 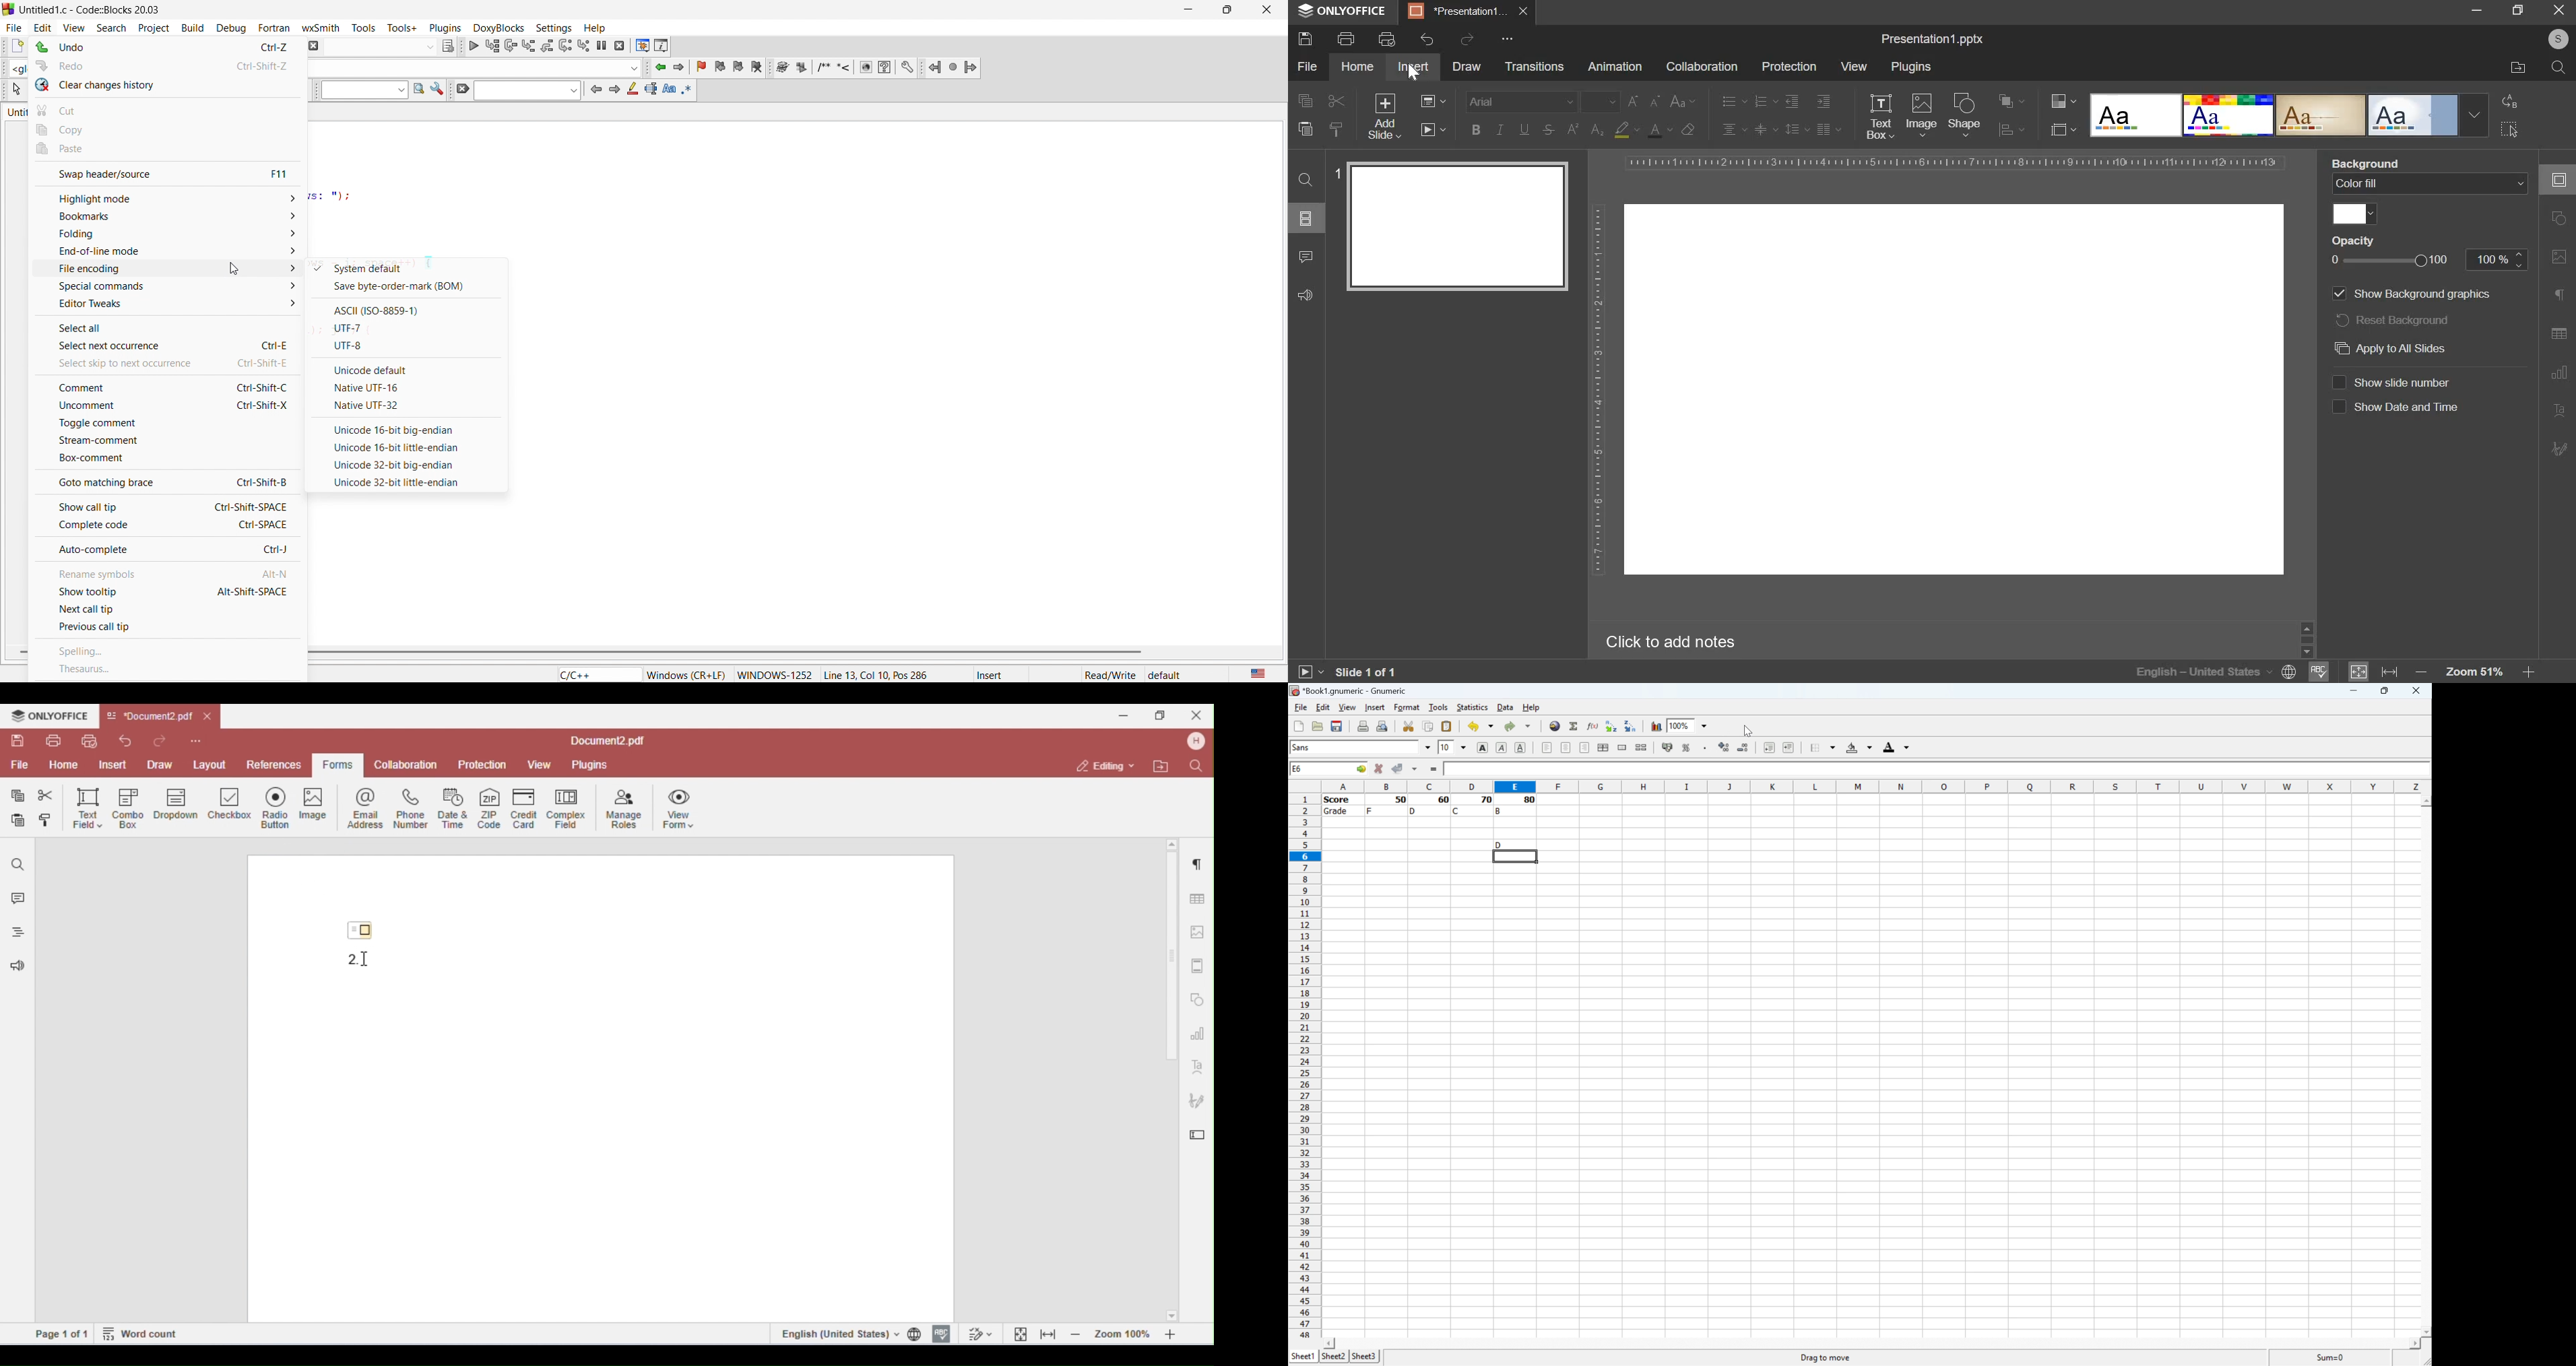 I want to click on slide size, so click(x=2064, y=130).